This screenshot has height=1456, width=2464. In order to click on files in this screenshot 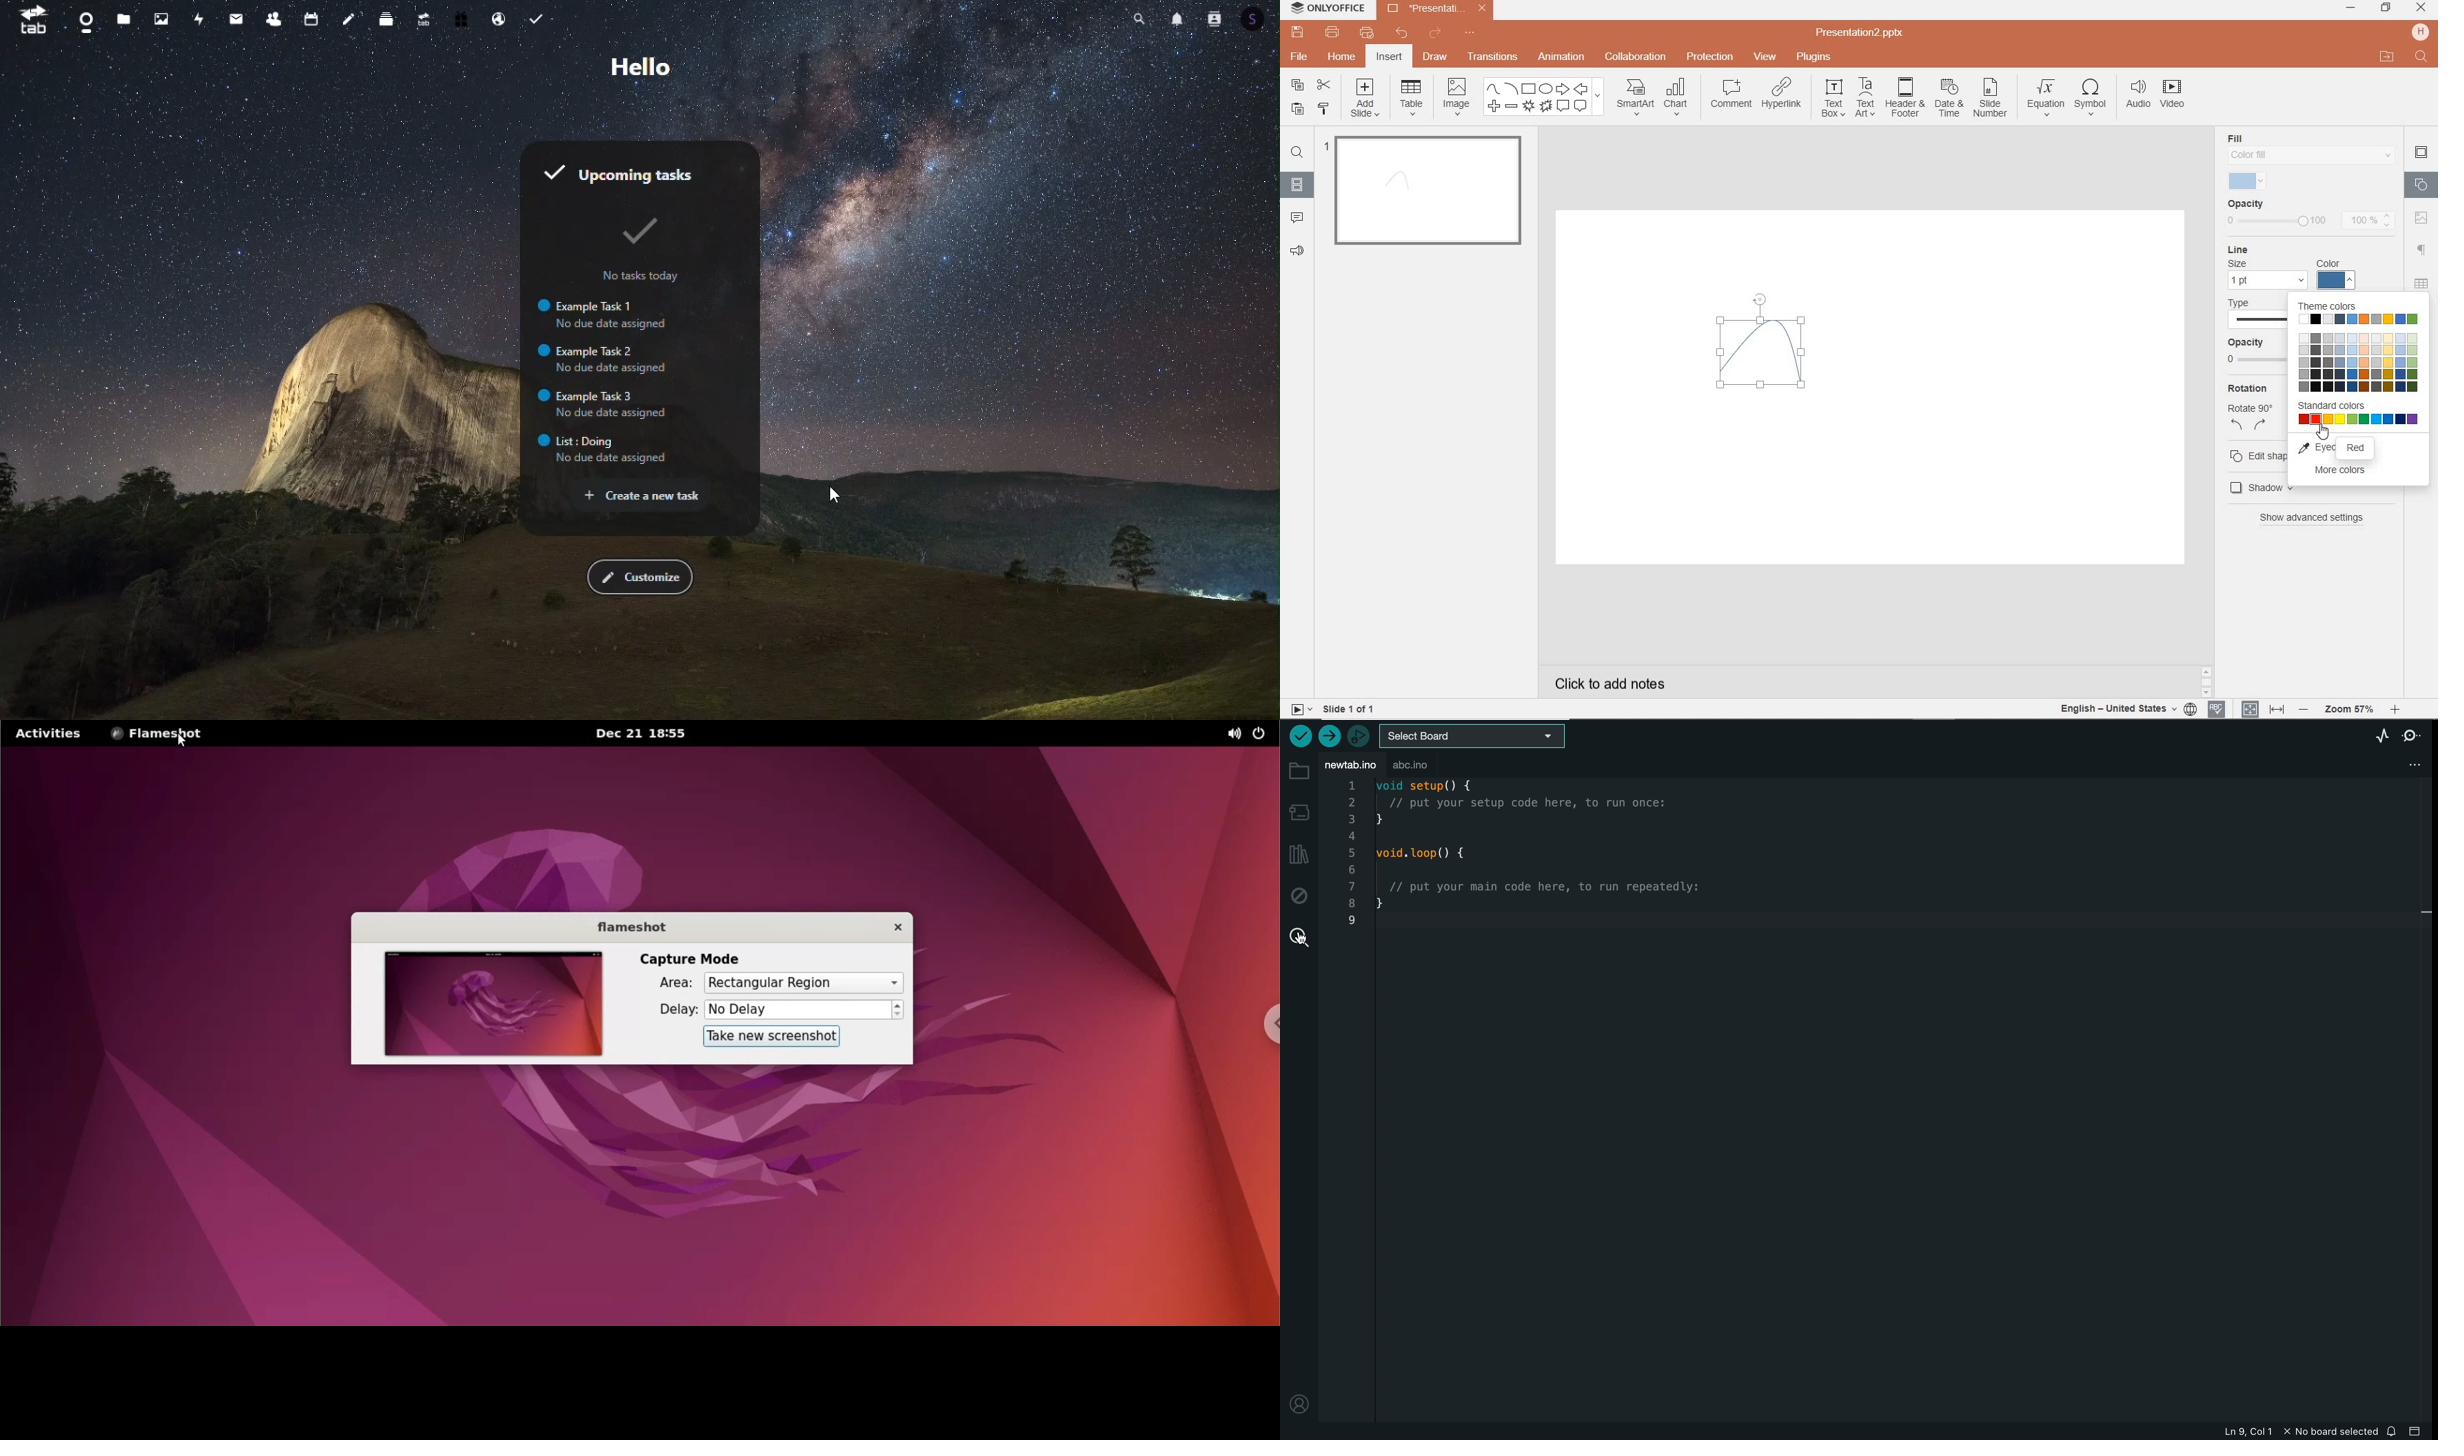, I will do `click(123, 19)`.